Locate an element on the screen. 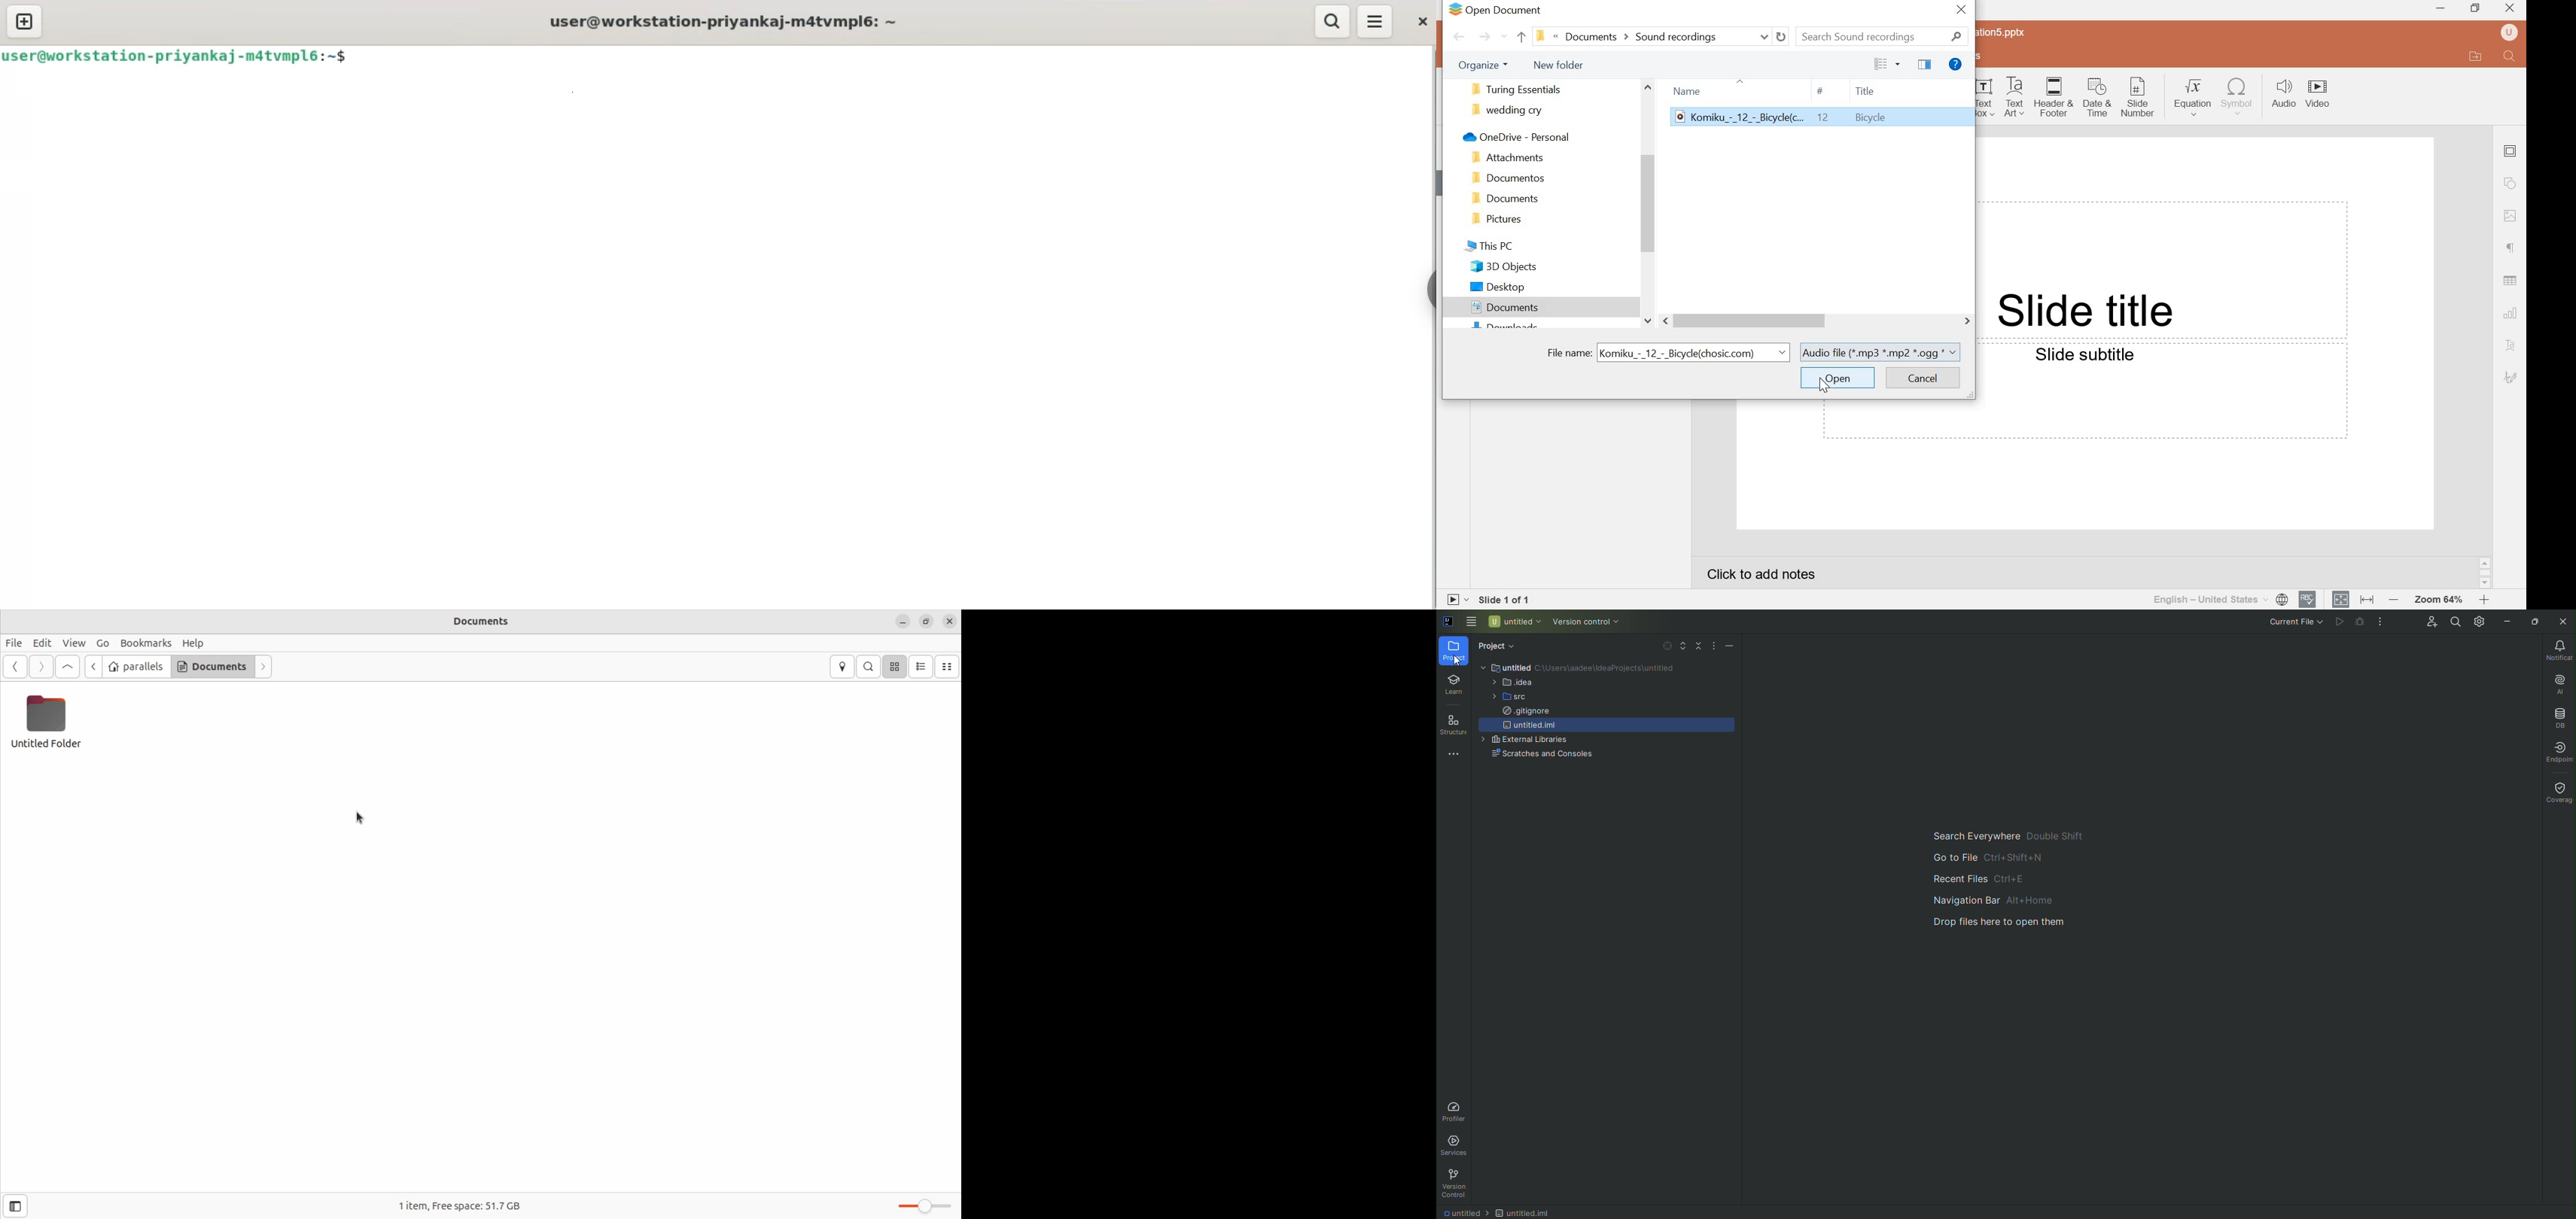  Fit to slide is located at coordinates (2341, 598).